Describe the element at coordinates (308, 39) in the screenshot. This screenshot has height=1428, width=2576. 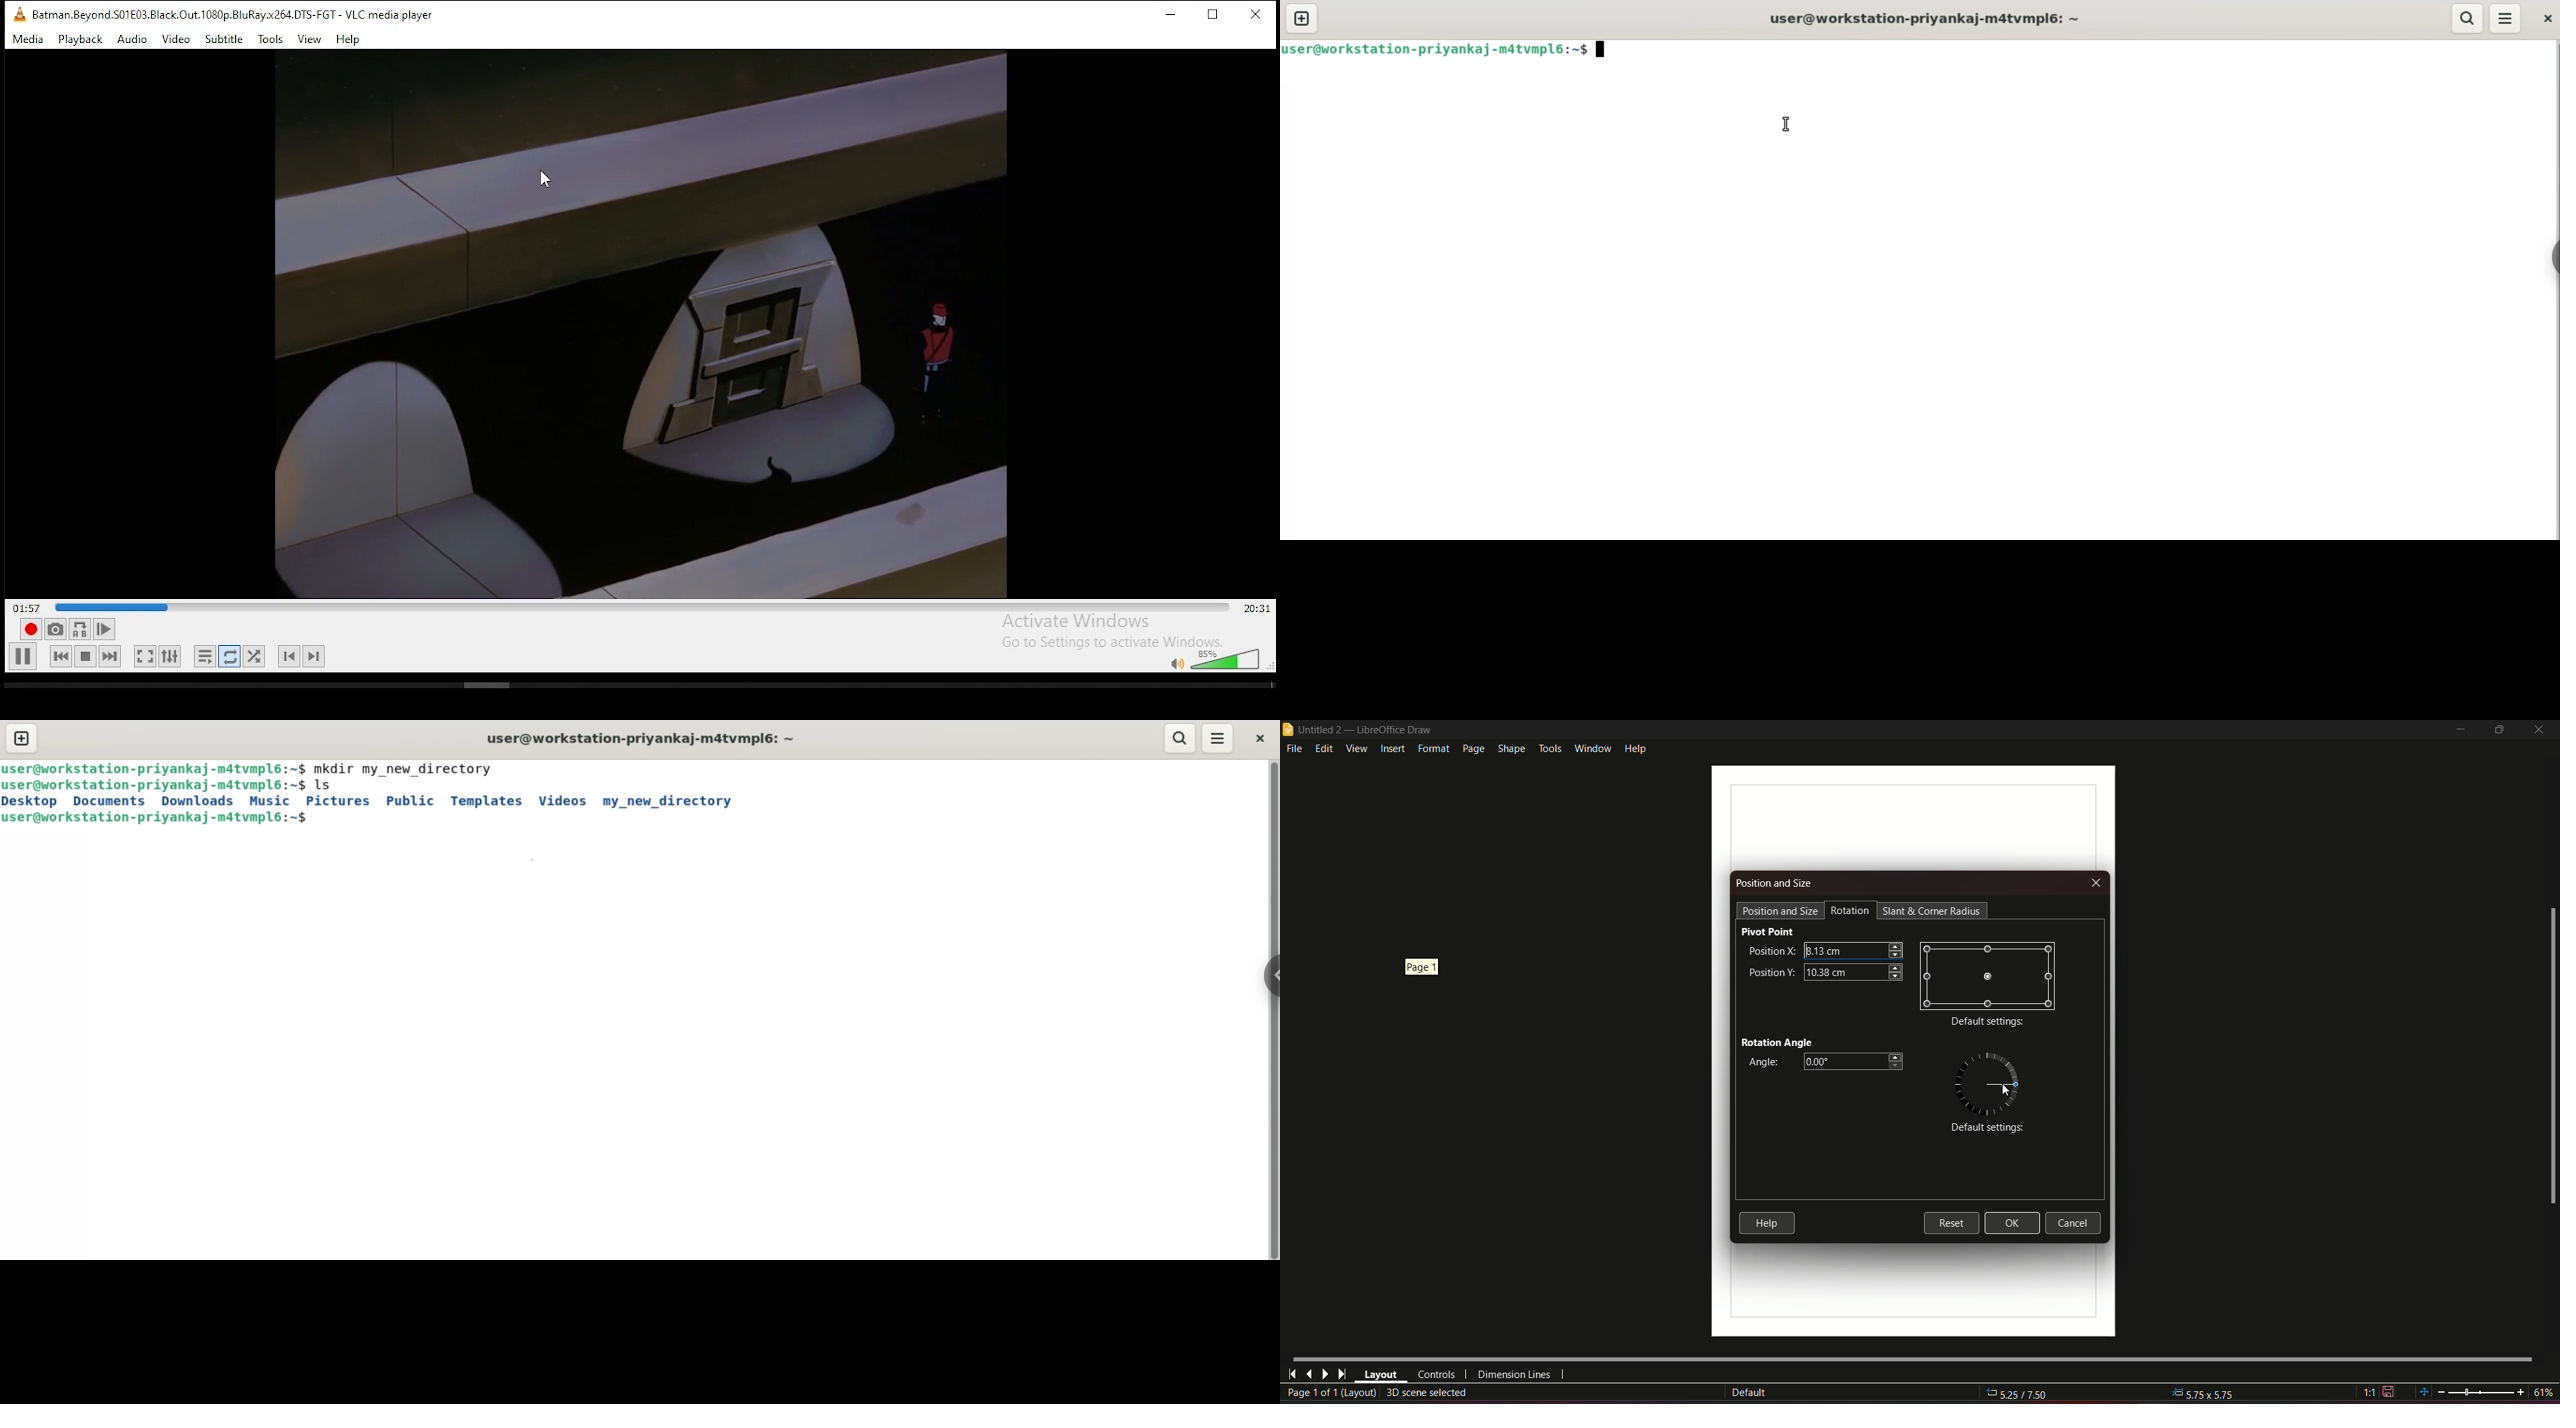
I see `view` at that location.